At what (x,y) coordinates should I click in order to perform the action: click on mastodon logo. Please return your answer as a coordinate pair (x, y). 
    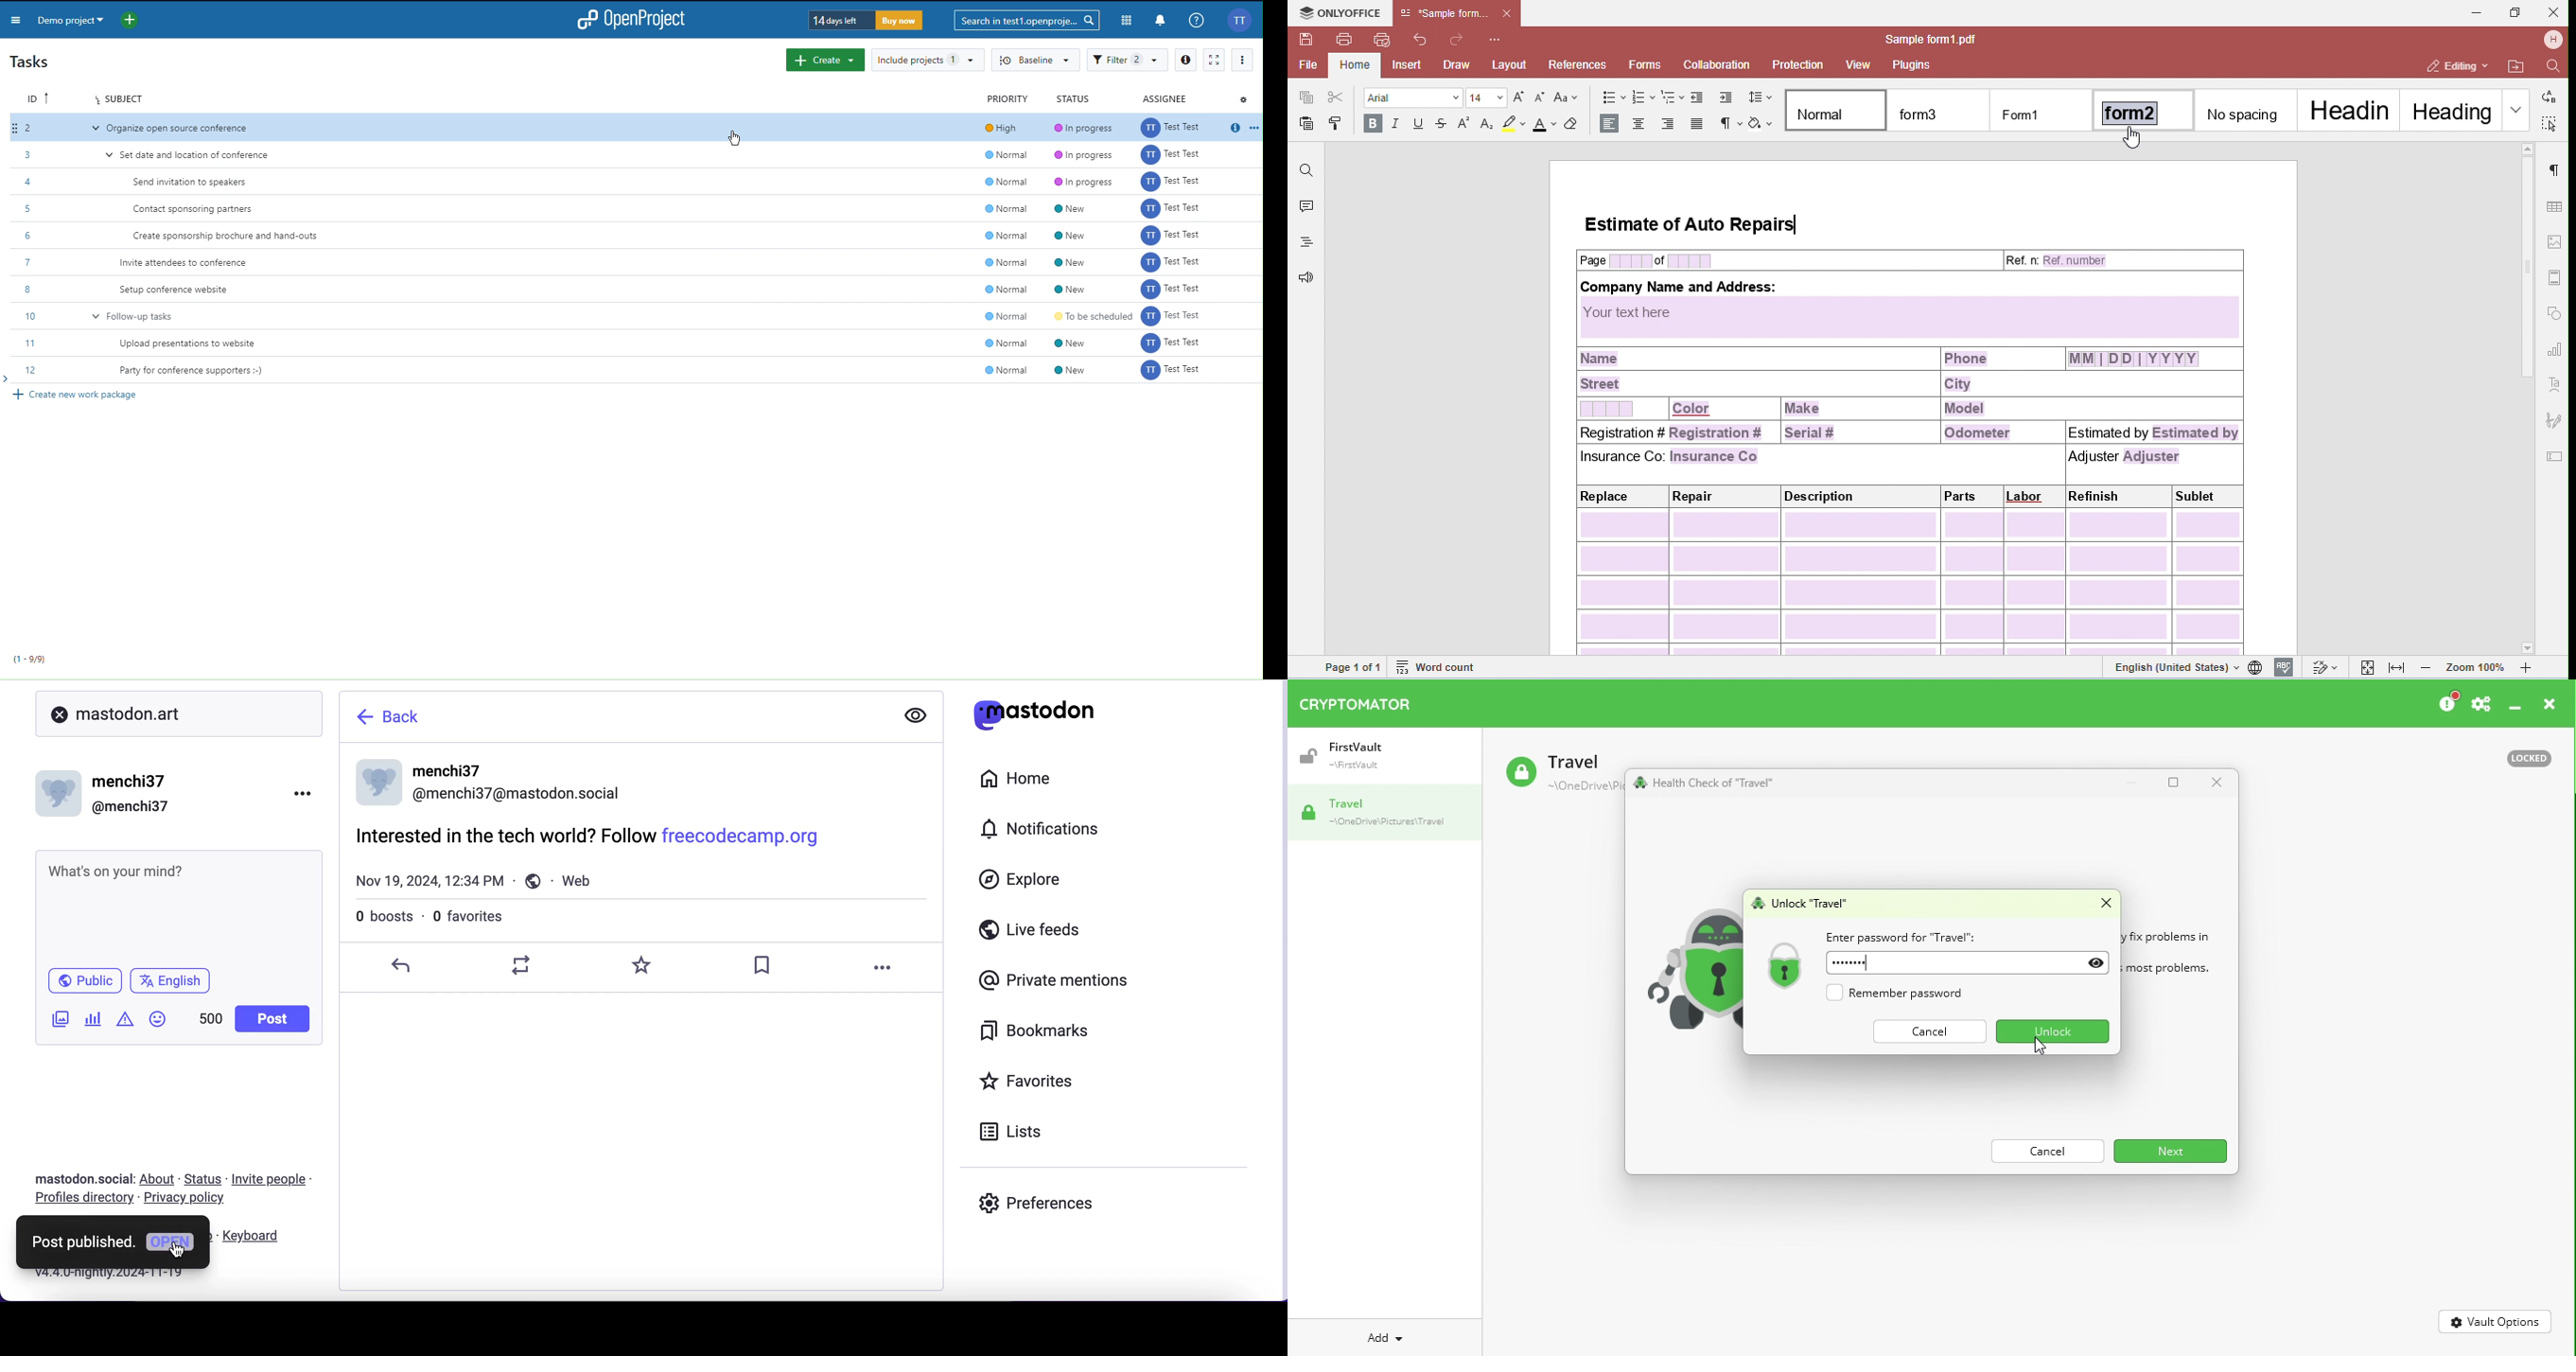
    Looking at the image, I should click on (1033, 715).